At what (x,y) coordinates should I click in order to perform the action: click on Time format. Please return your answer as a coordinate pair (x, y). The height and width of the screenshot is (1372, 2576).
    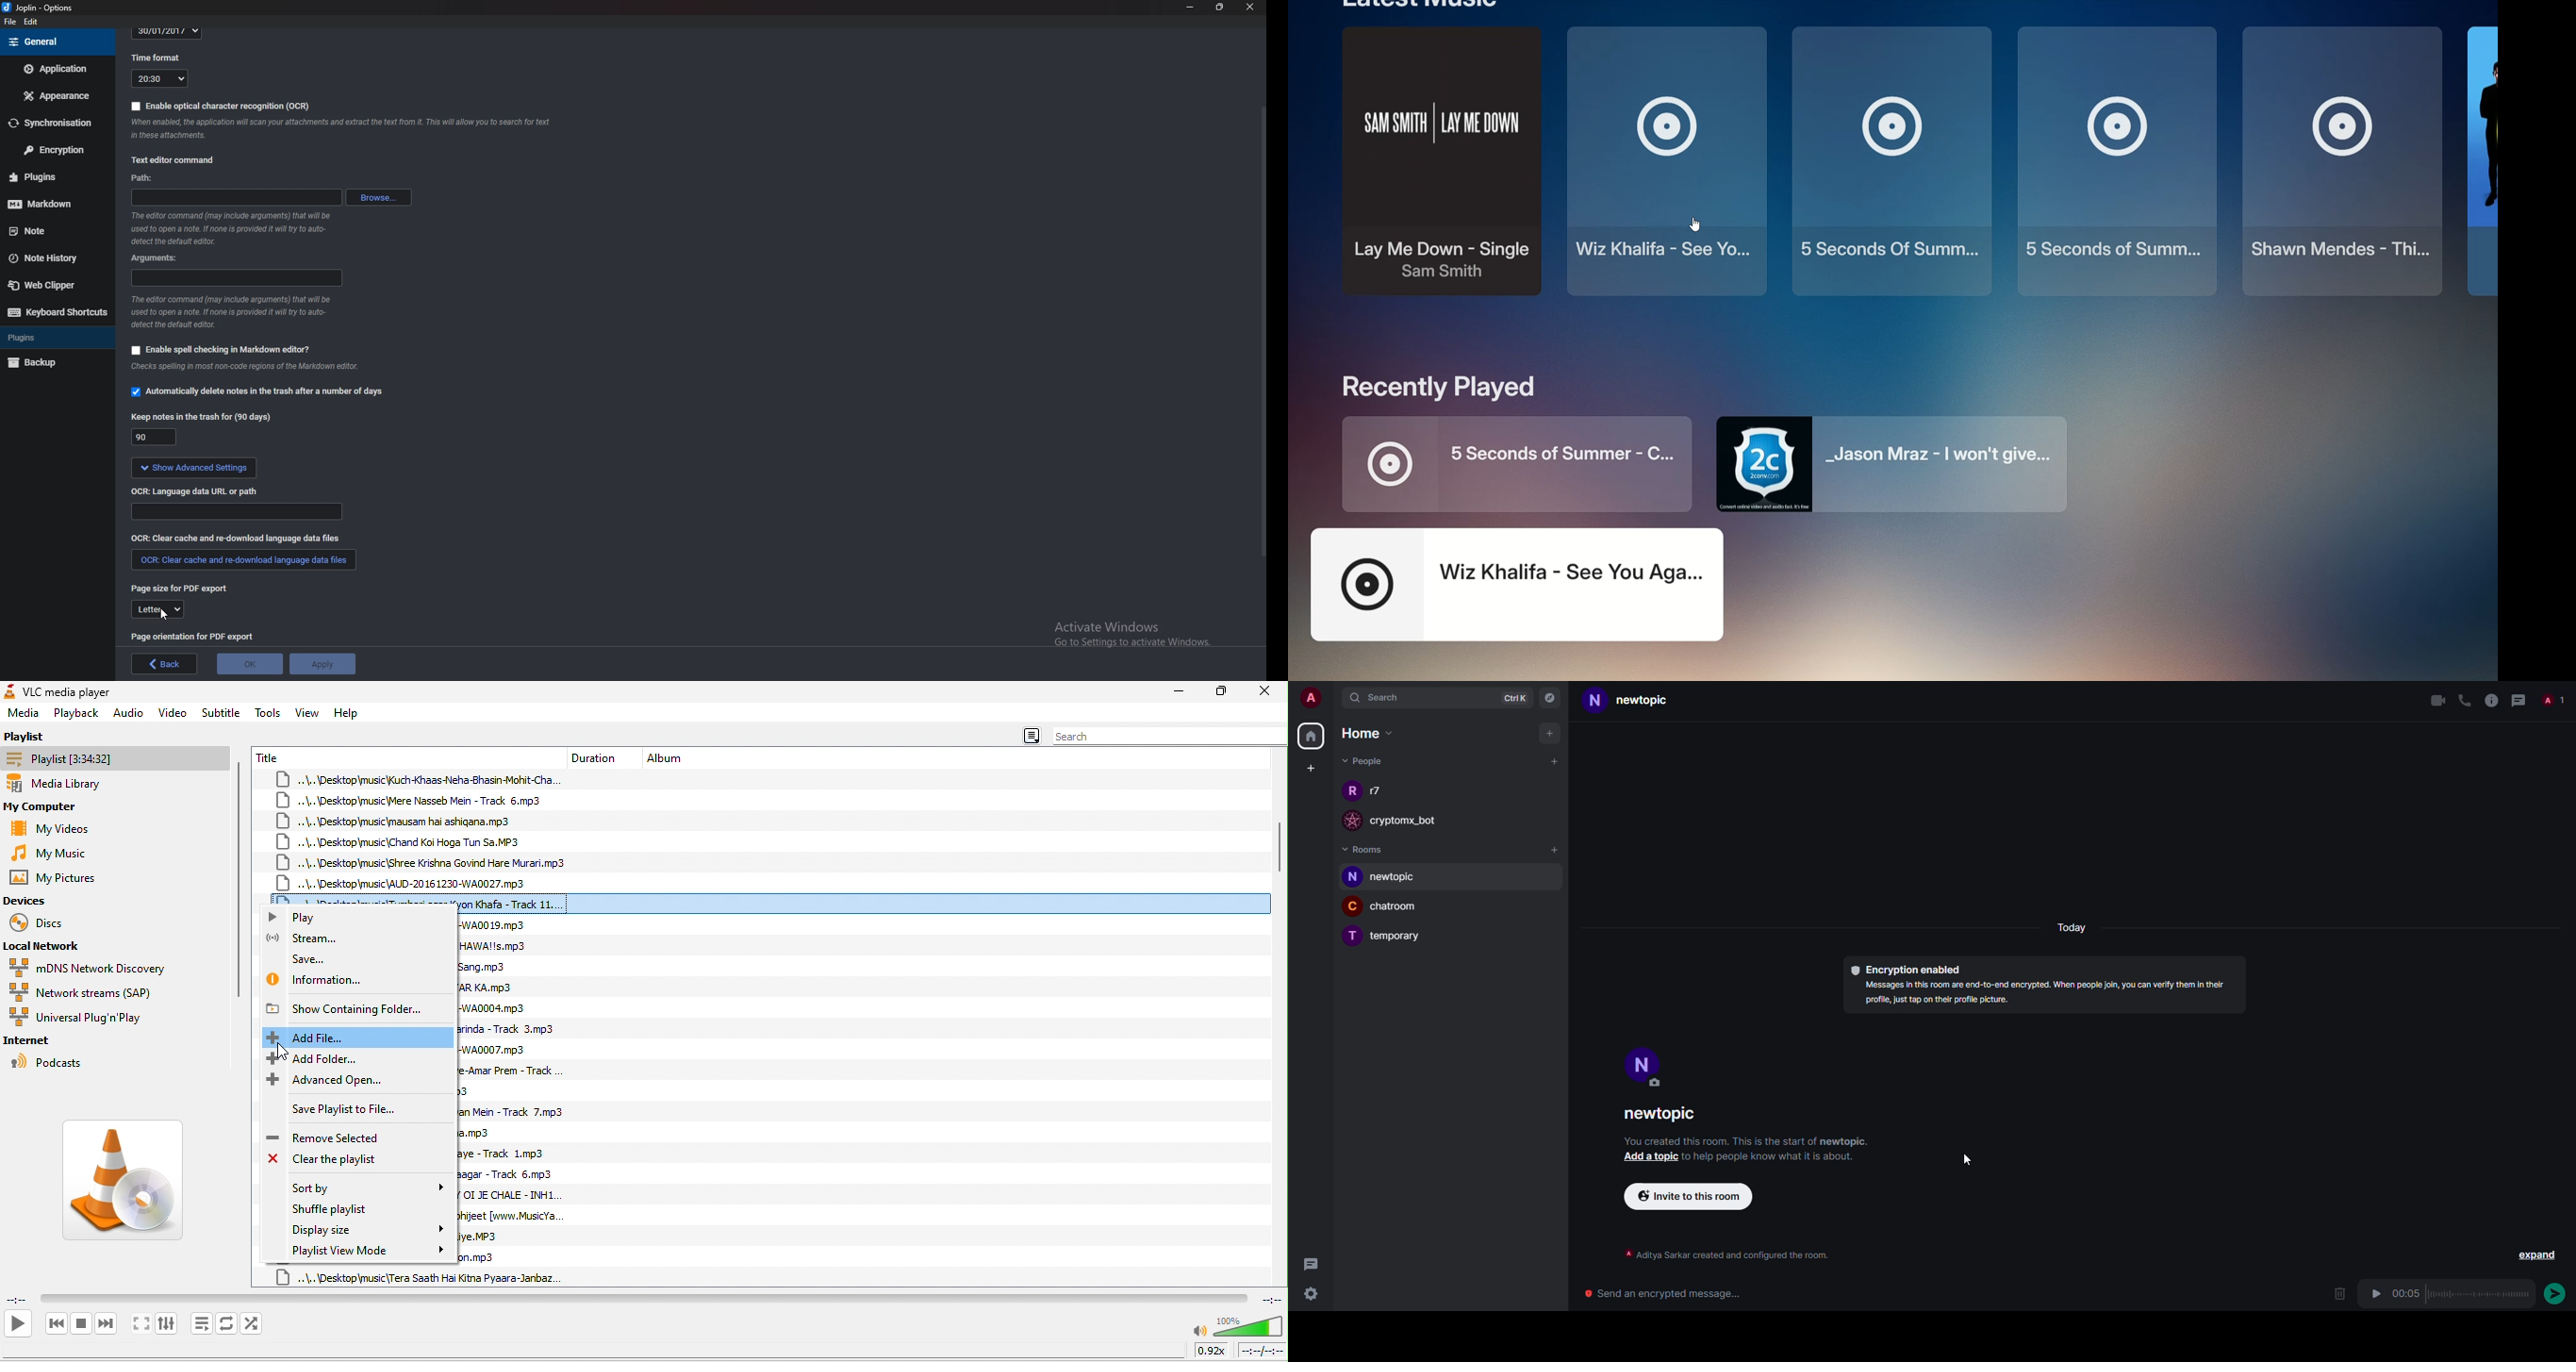
    Looking at the image, I should click on (160, 57).